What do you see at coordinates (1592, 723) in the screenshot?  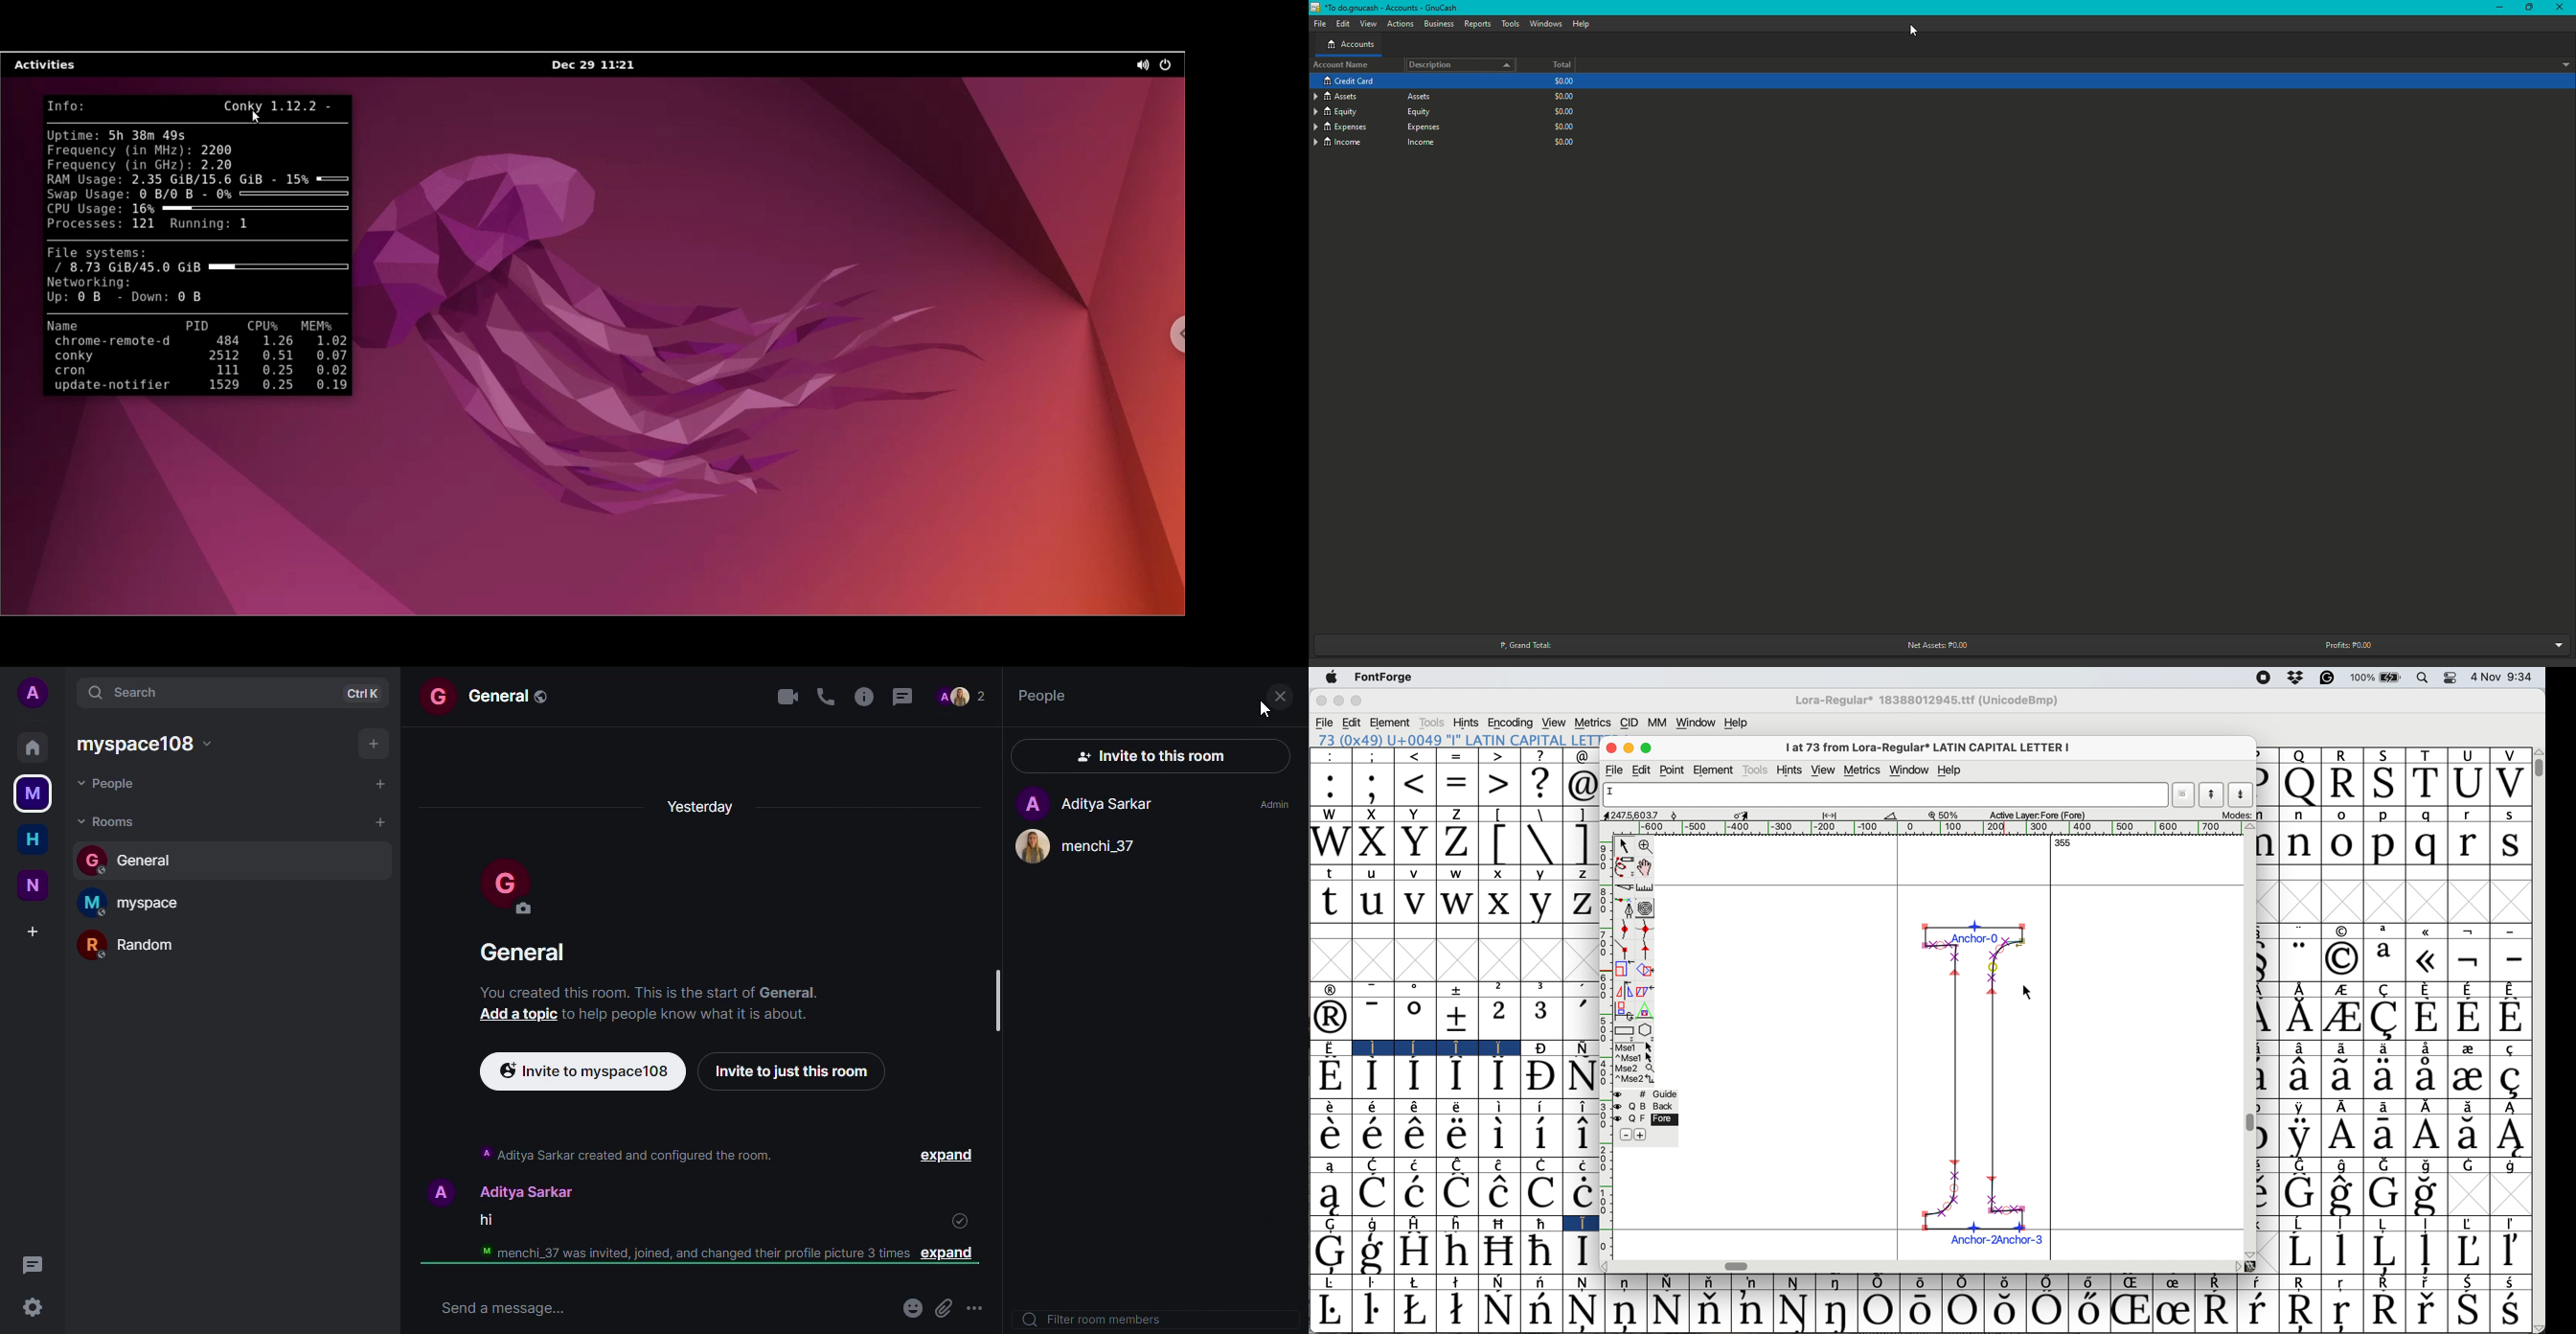 I see `metrics` at bounding box center [1592, 723].